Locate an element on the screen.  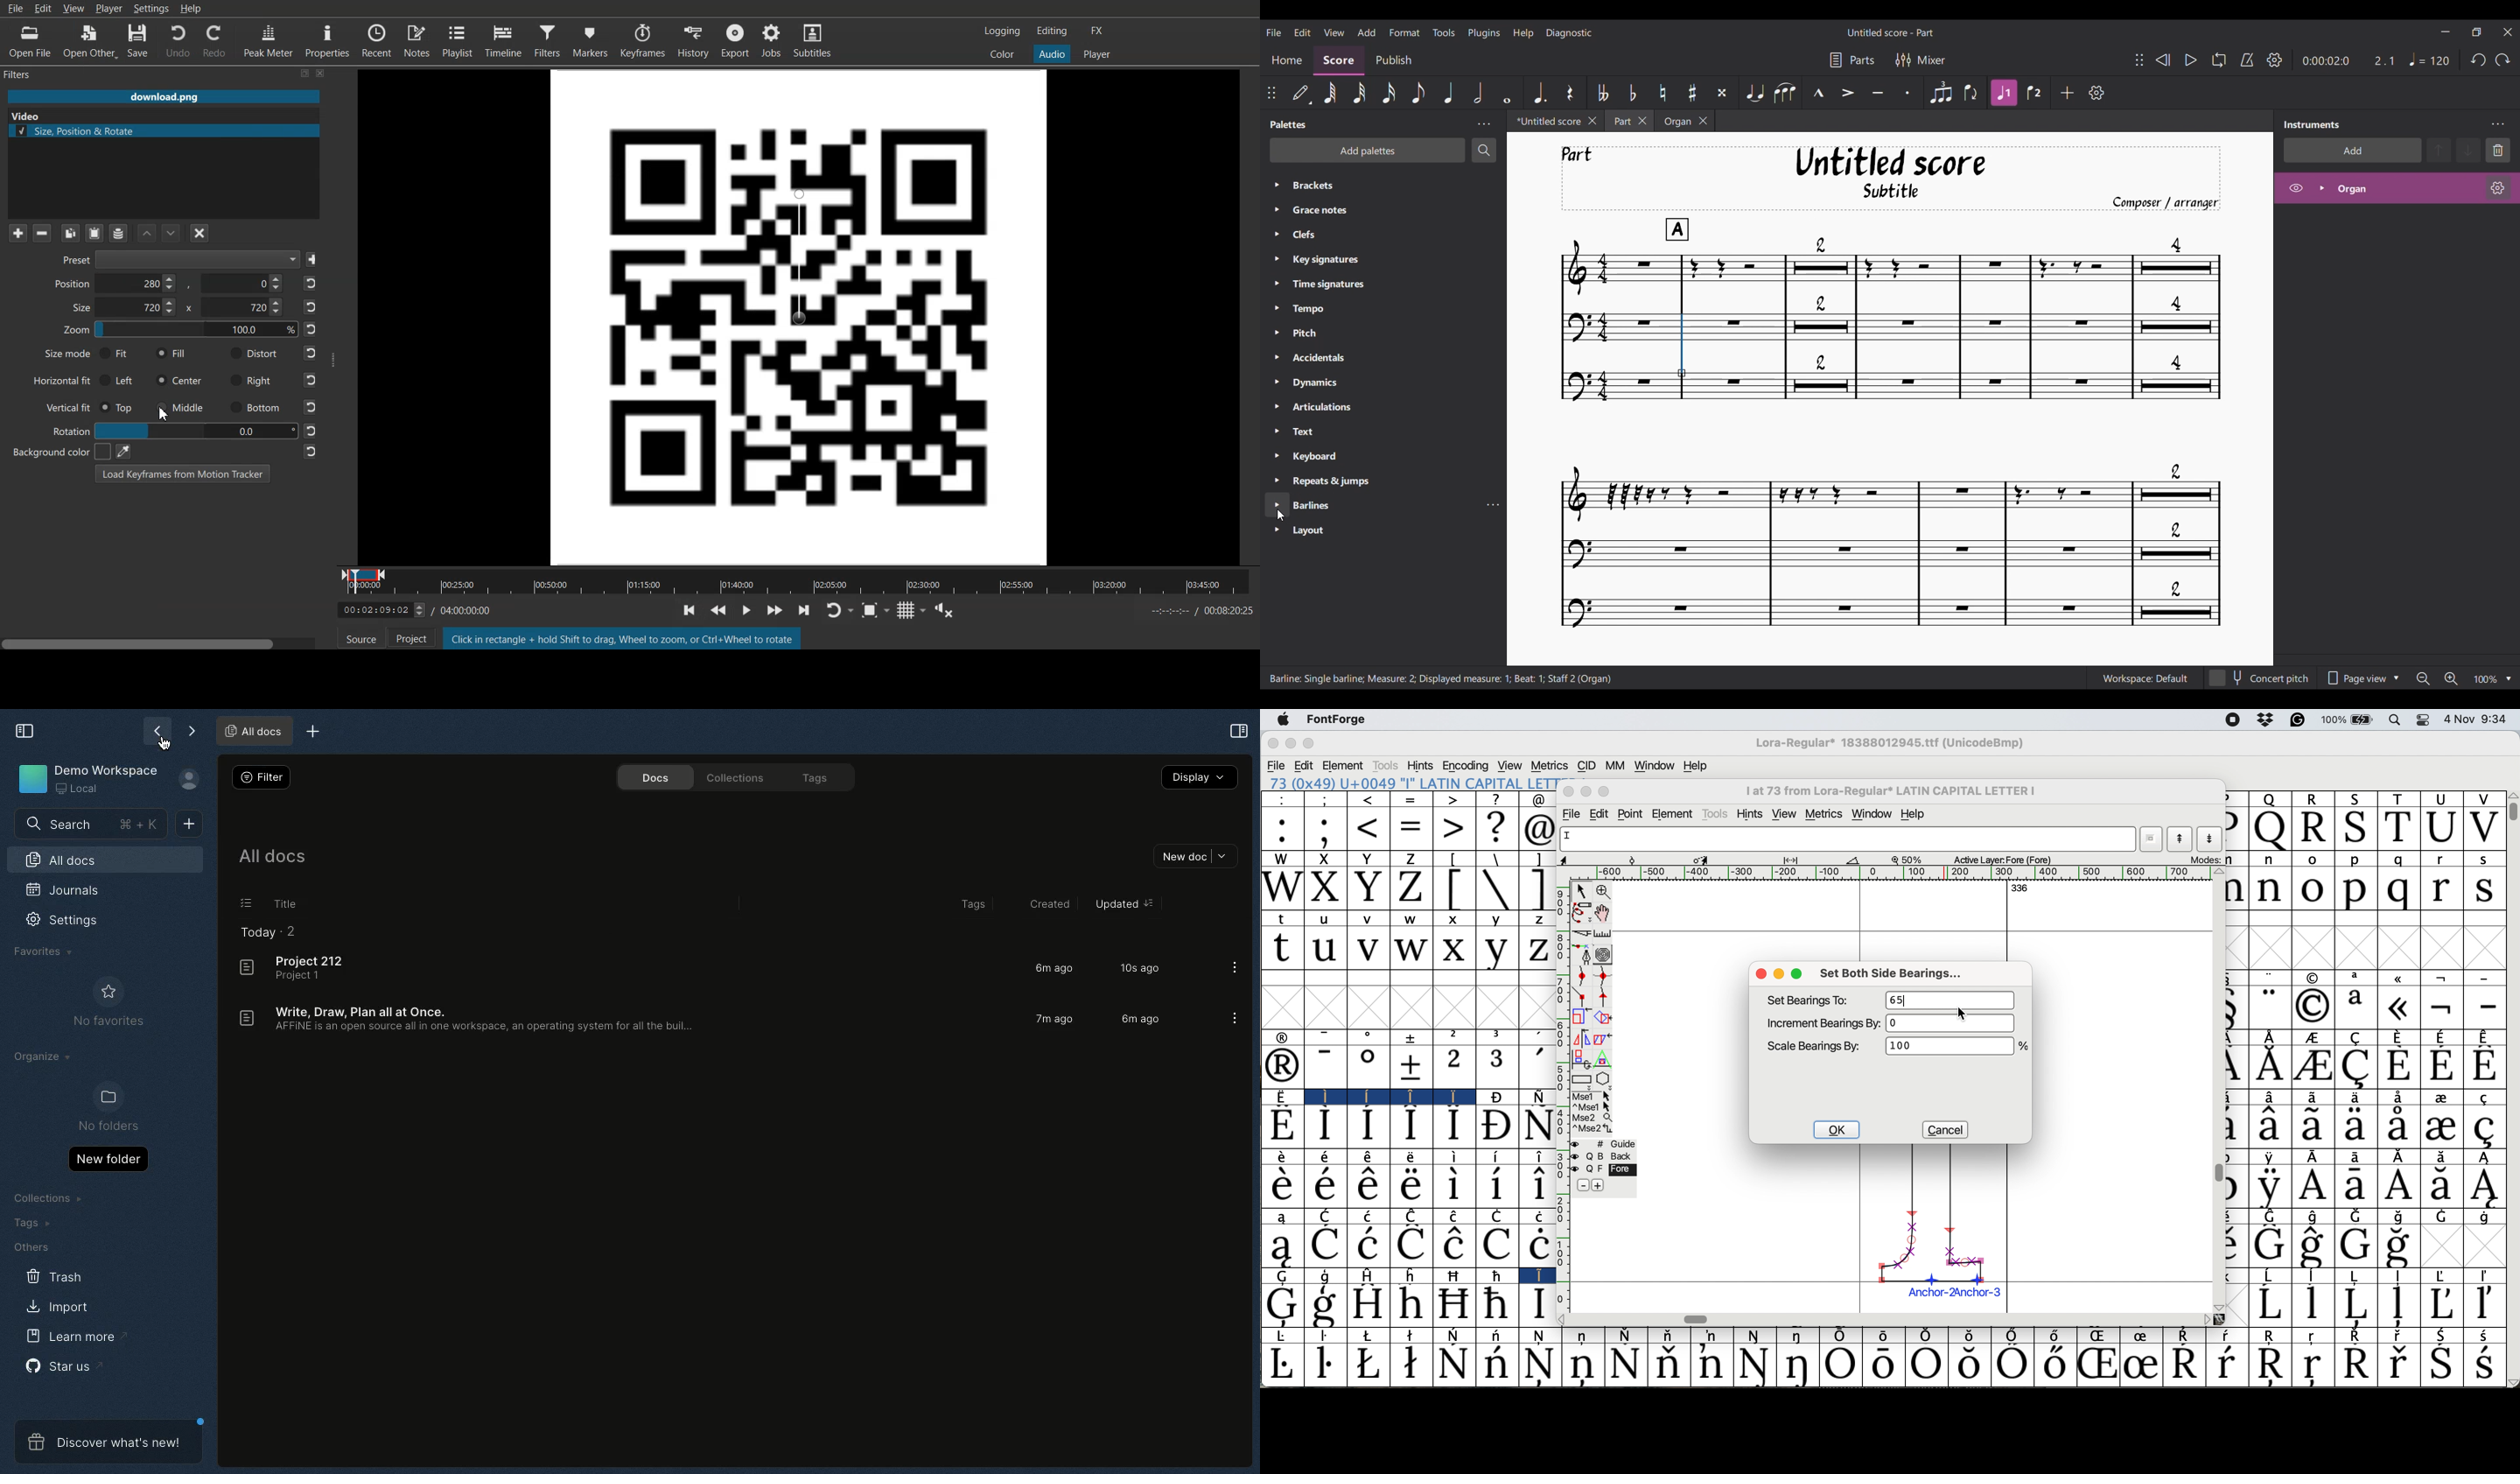
Voice 2 is located at coordinates (2033, 93).